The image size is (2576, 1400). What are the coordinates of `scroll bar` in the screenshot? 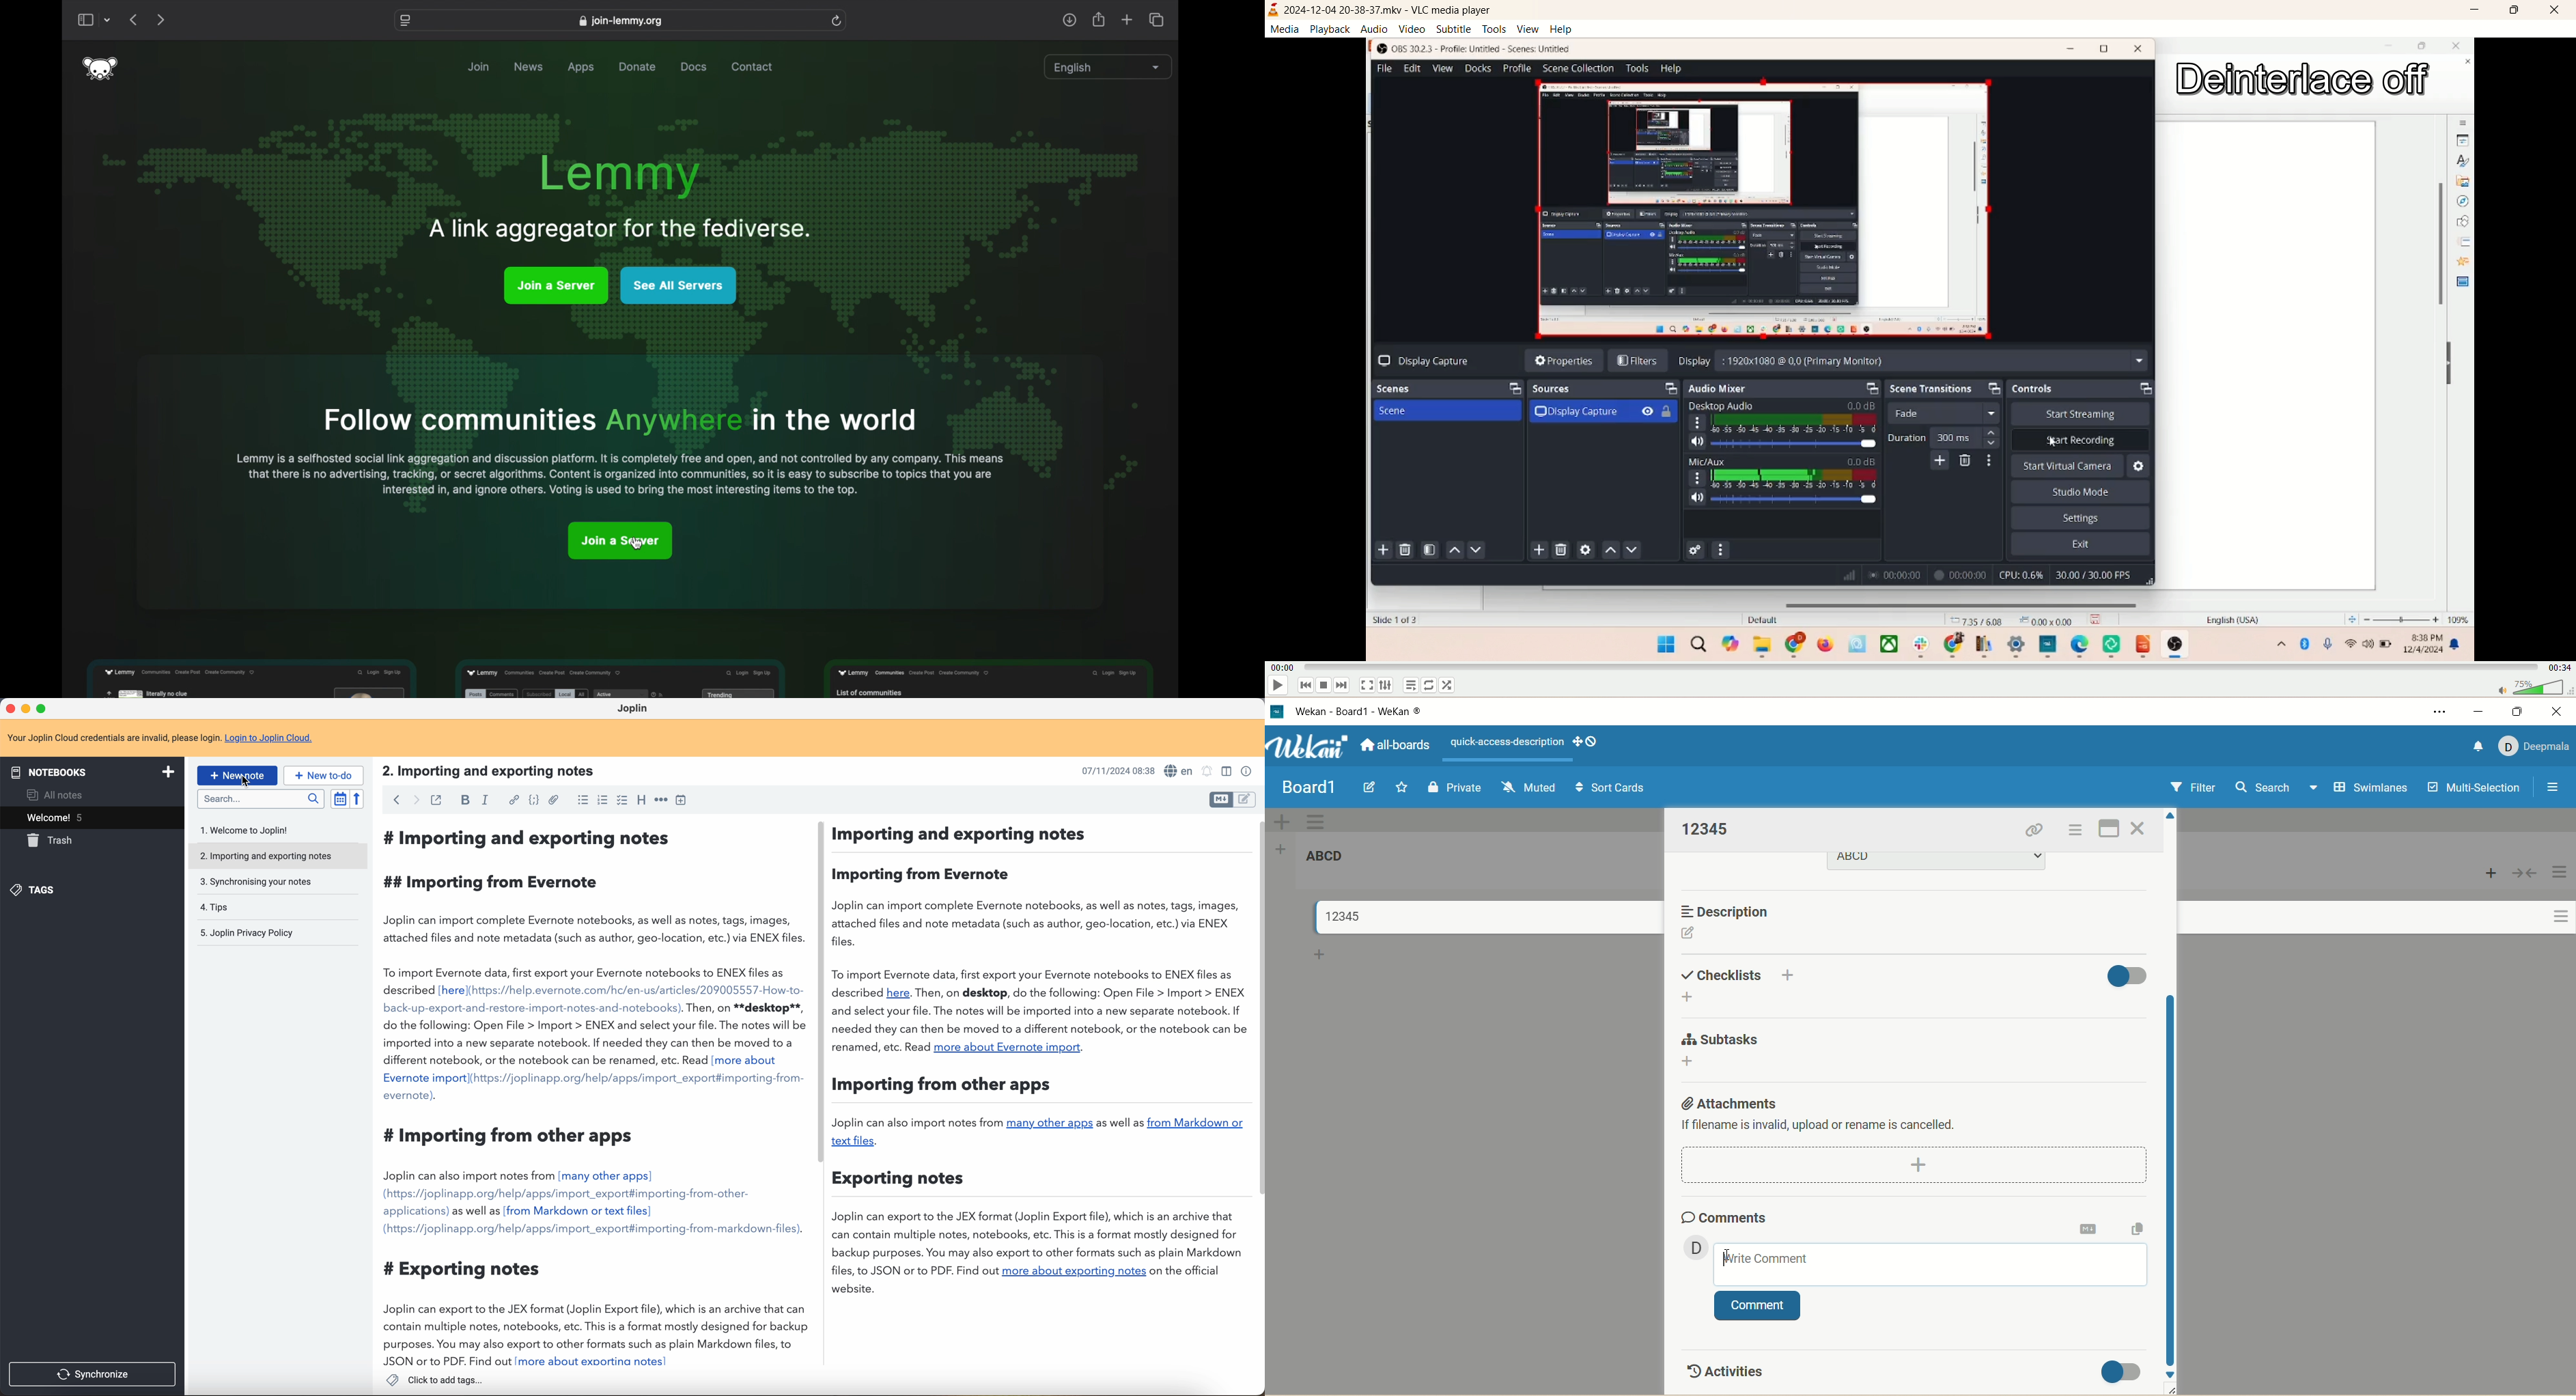 It's located at (1257, 1007).